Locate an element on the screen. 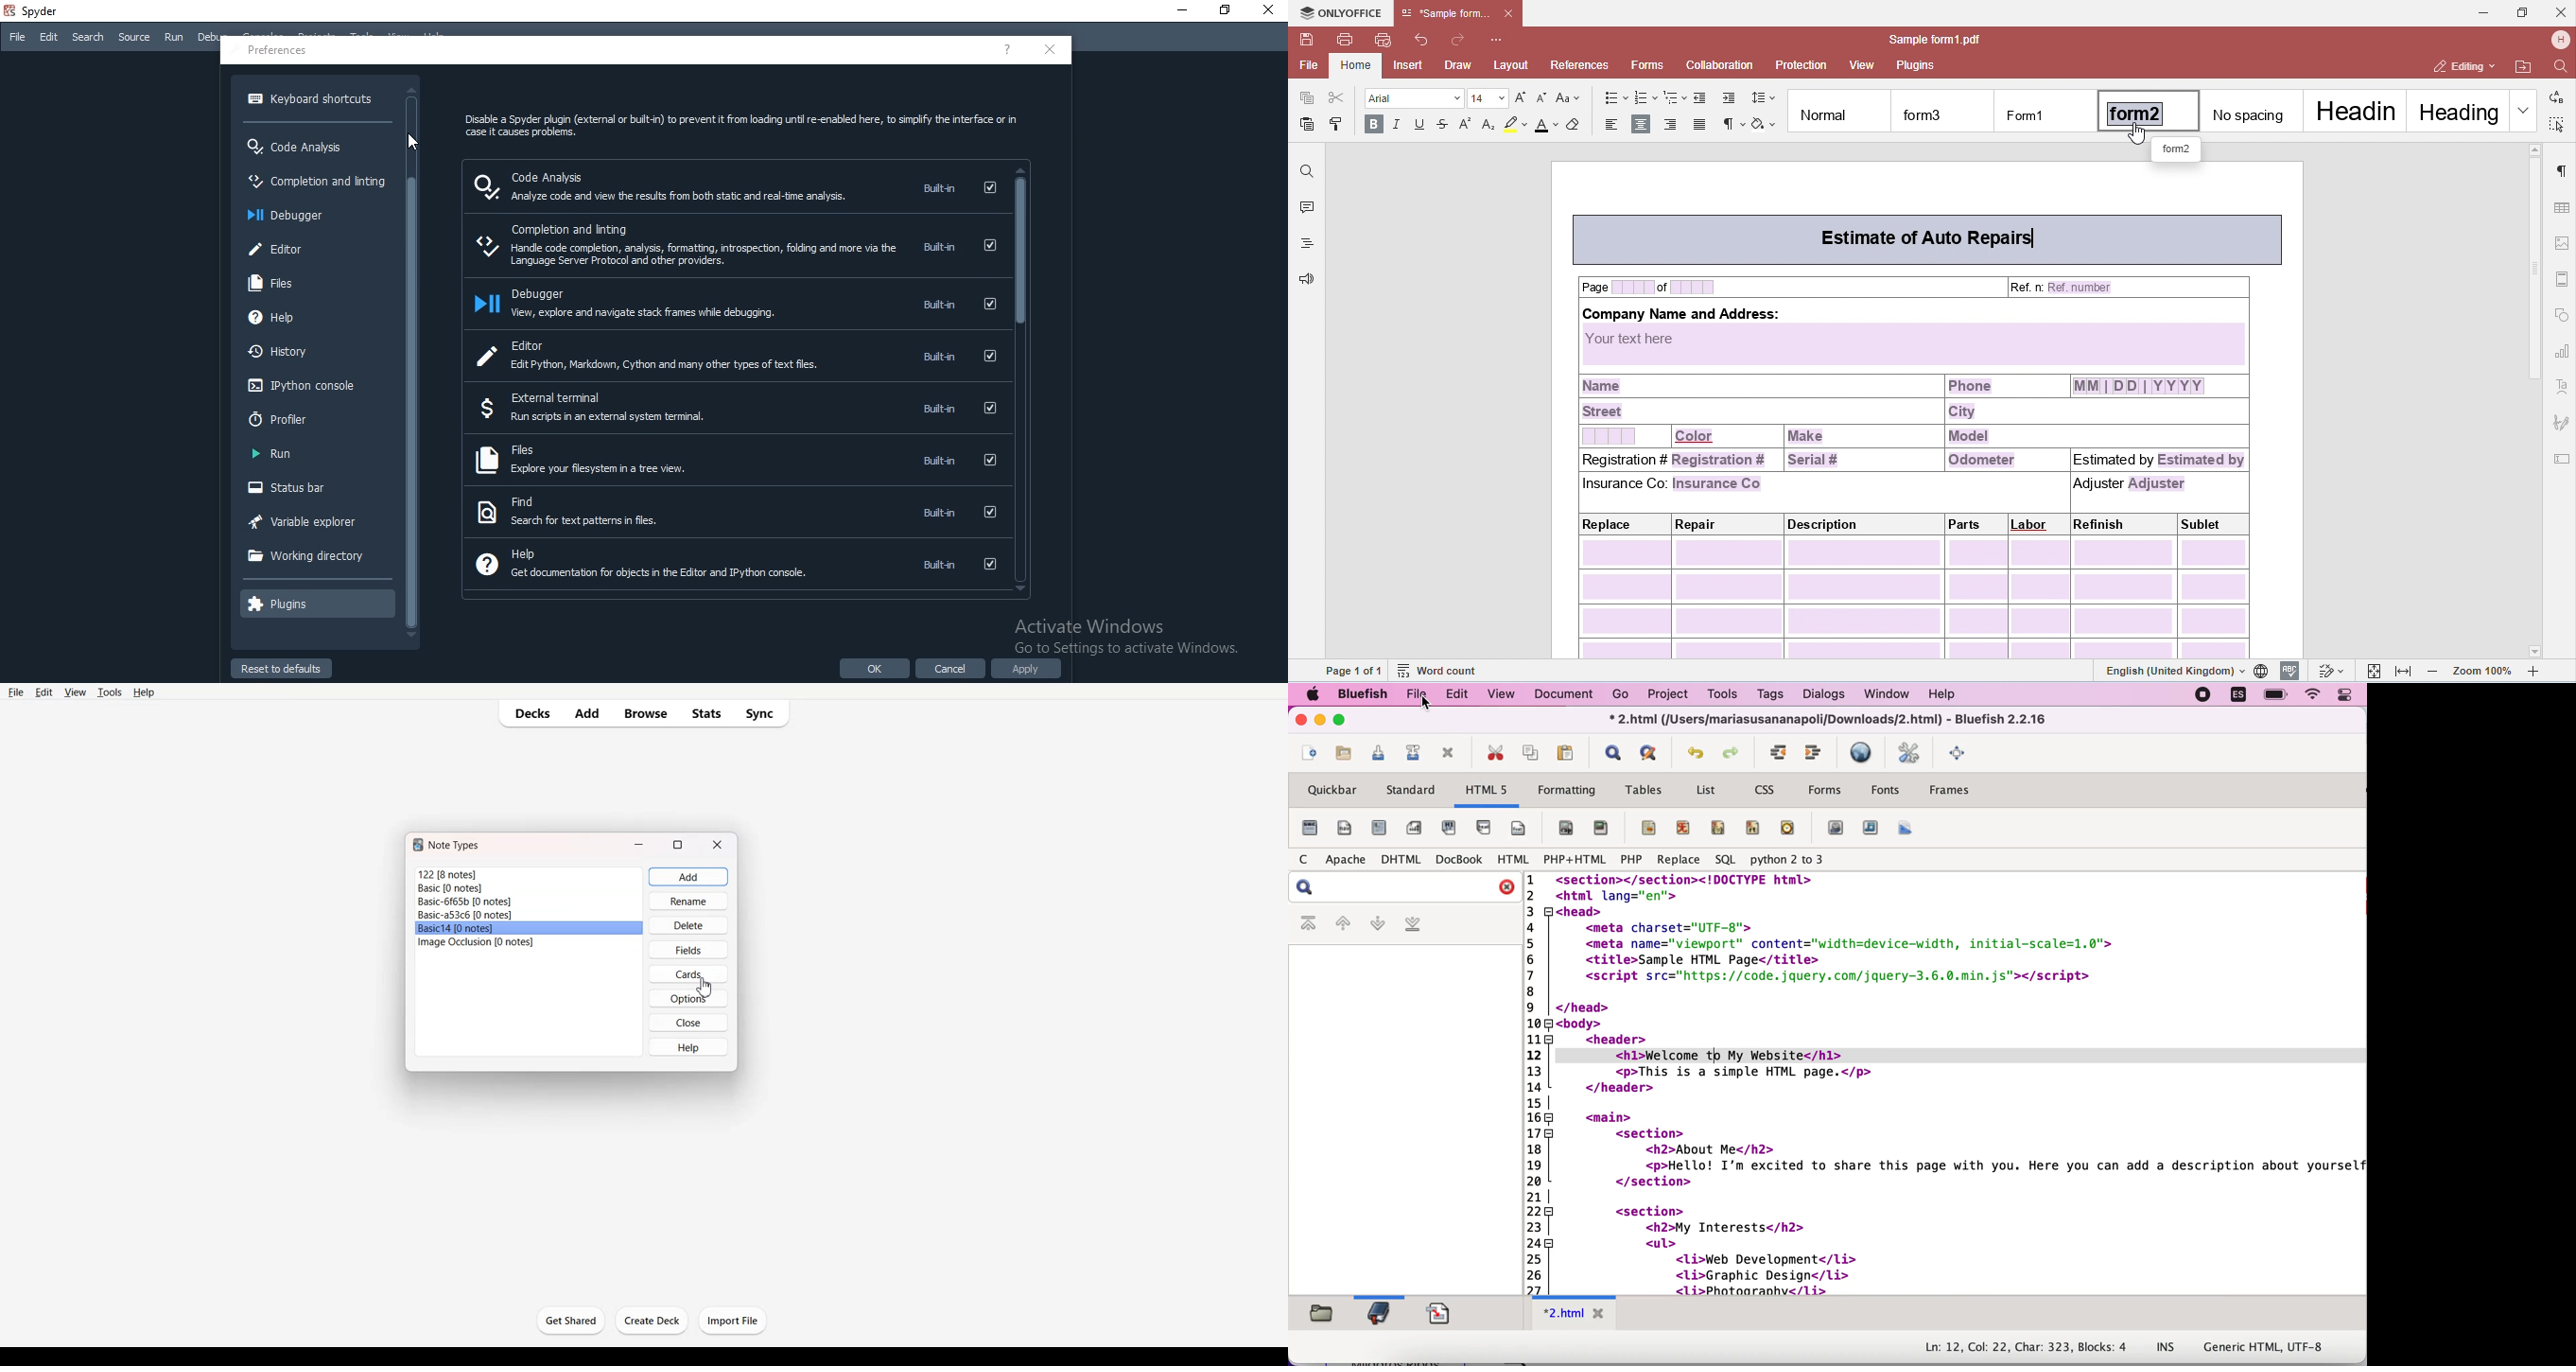  section is located at coordinates (1308, 828).